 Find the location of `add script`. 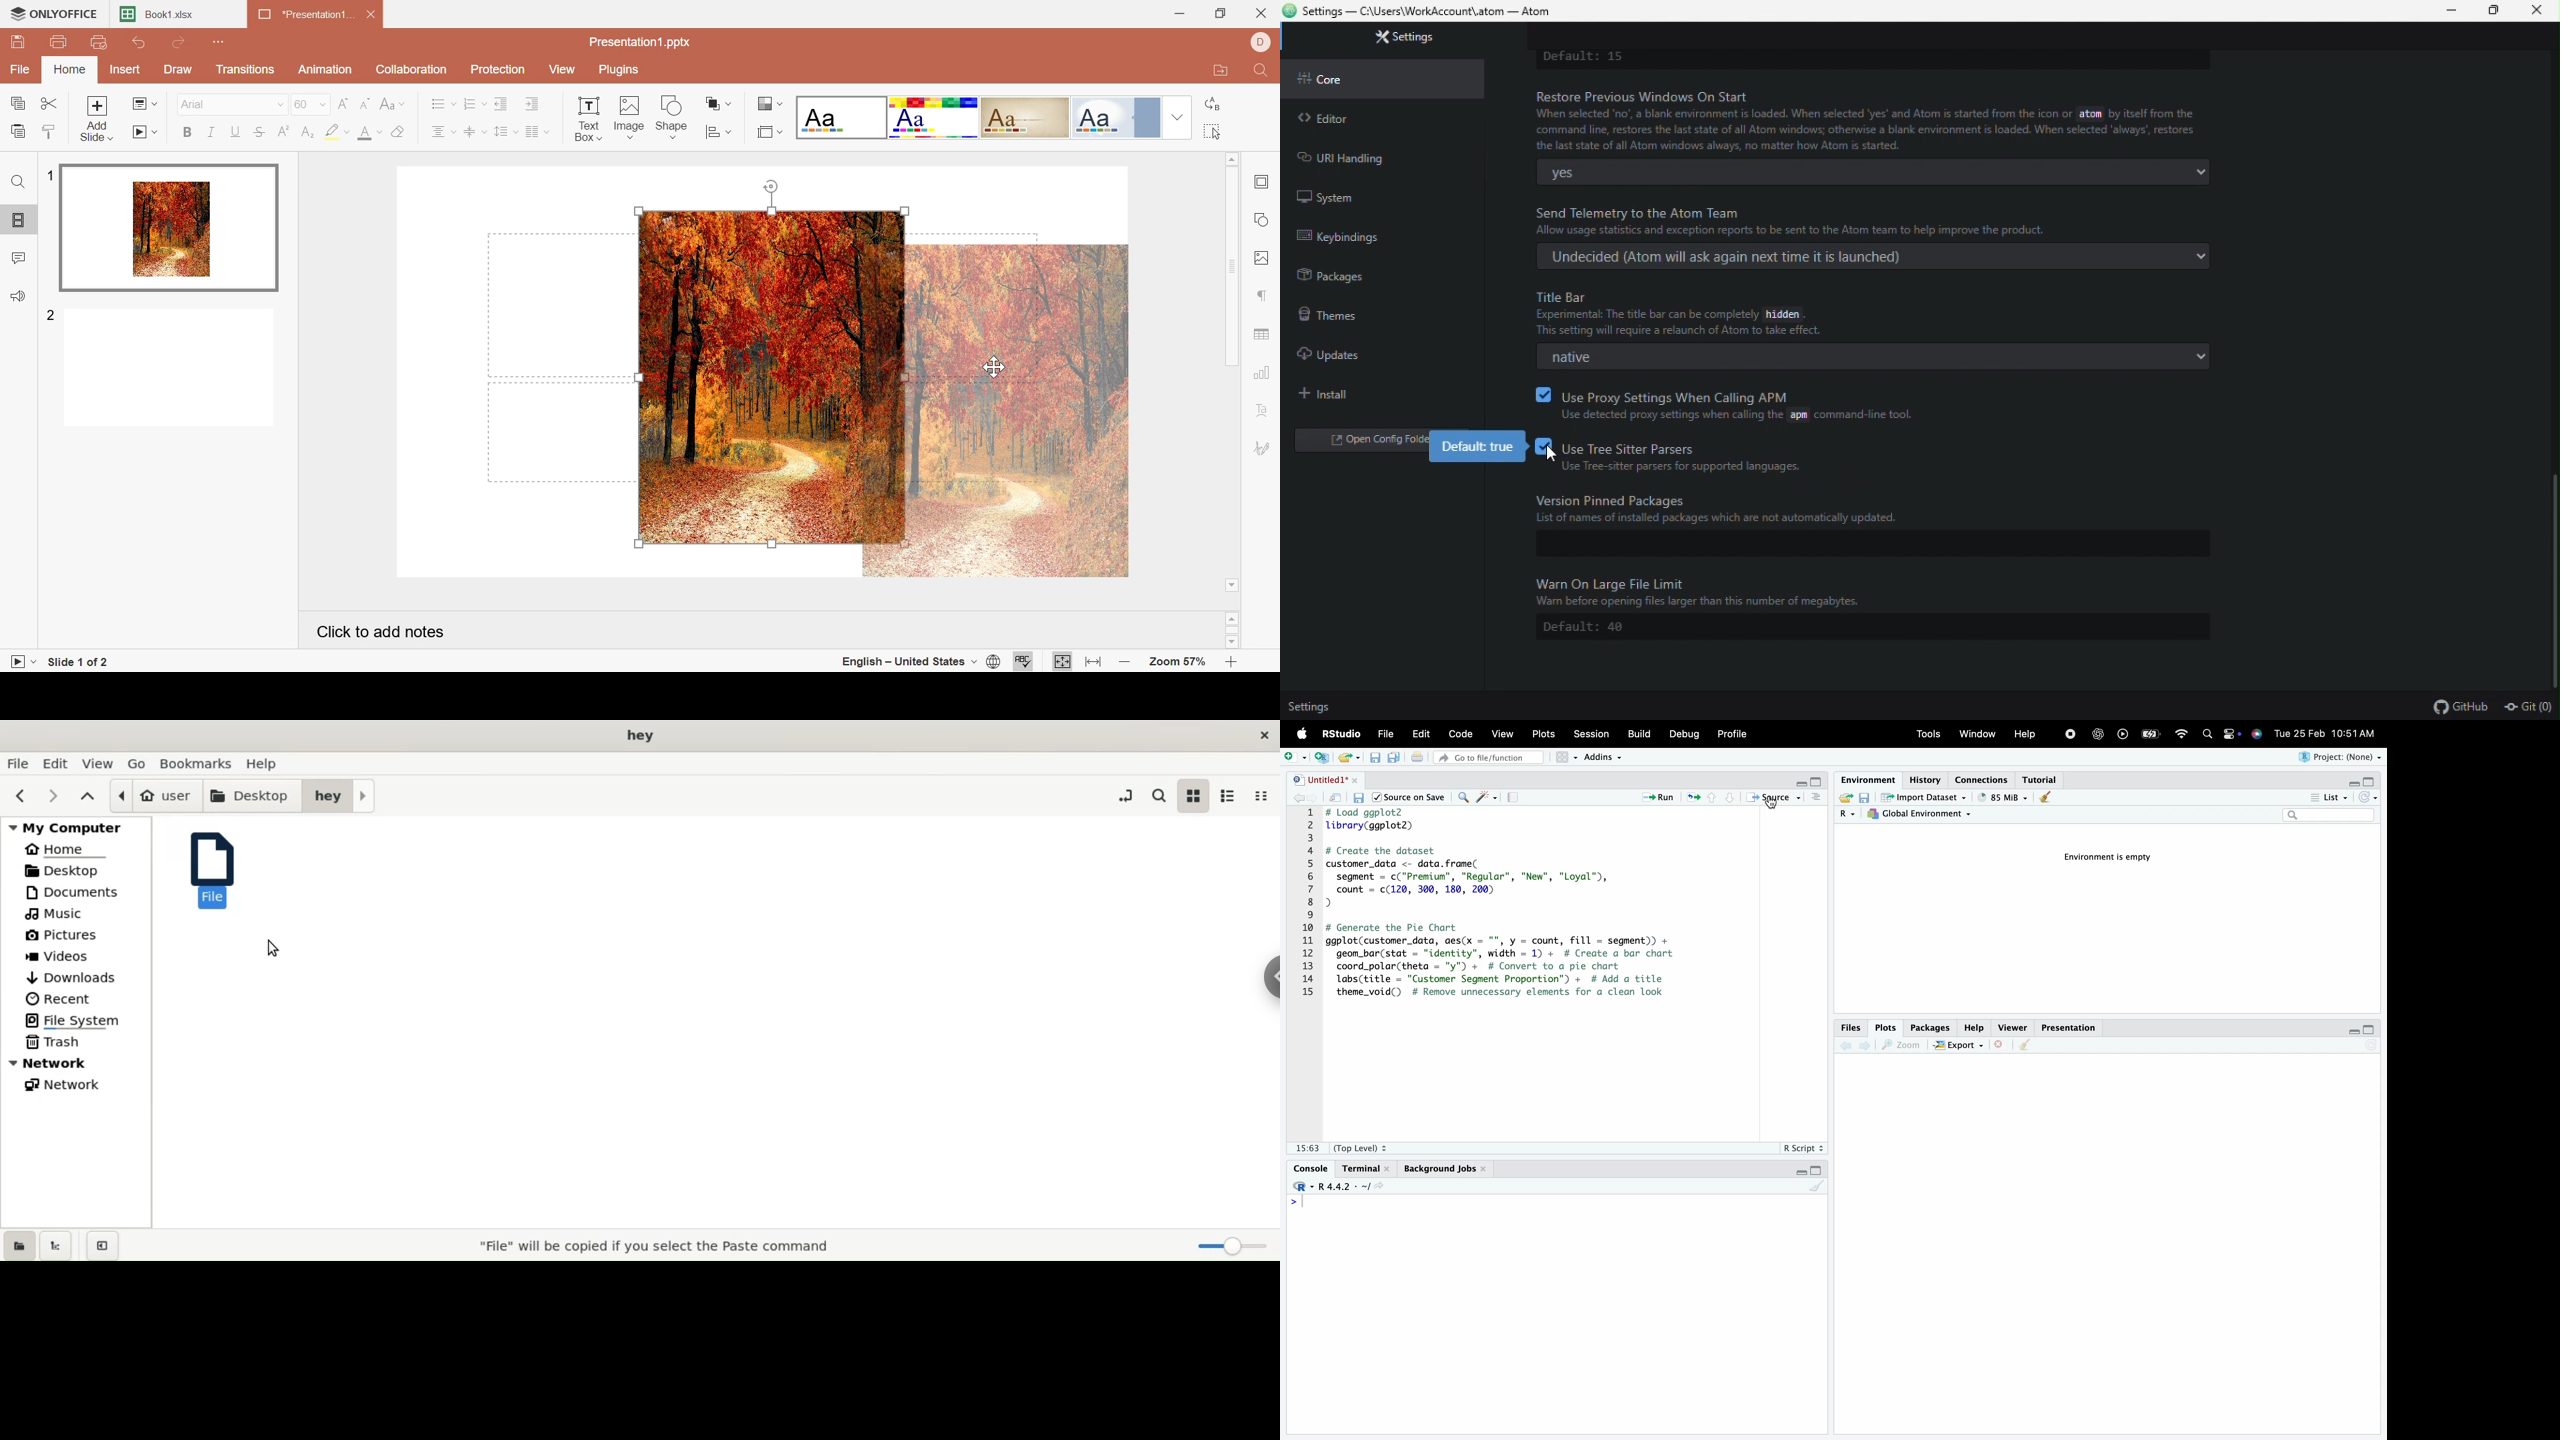

add script is located at coordinates (1295, 755).